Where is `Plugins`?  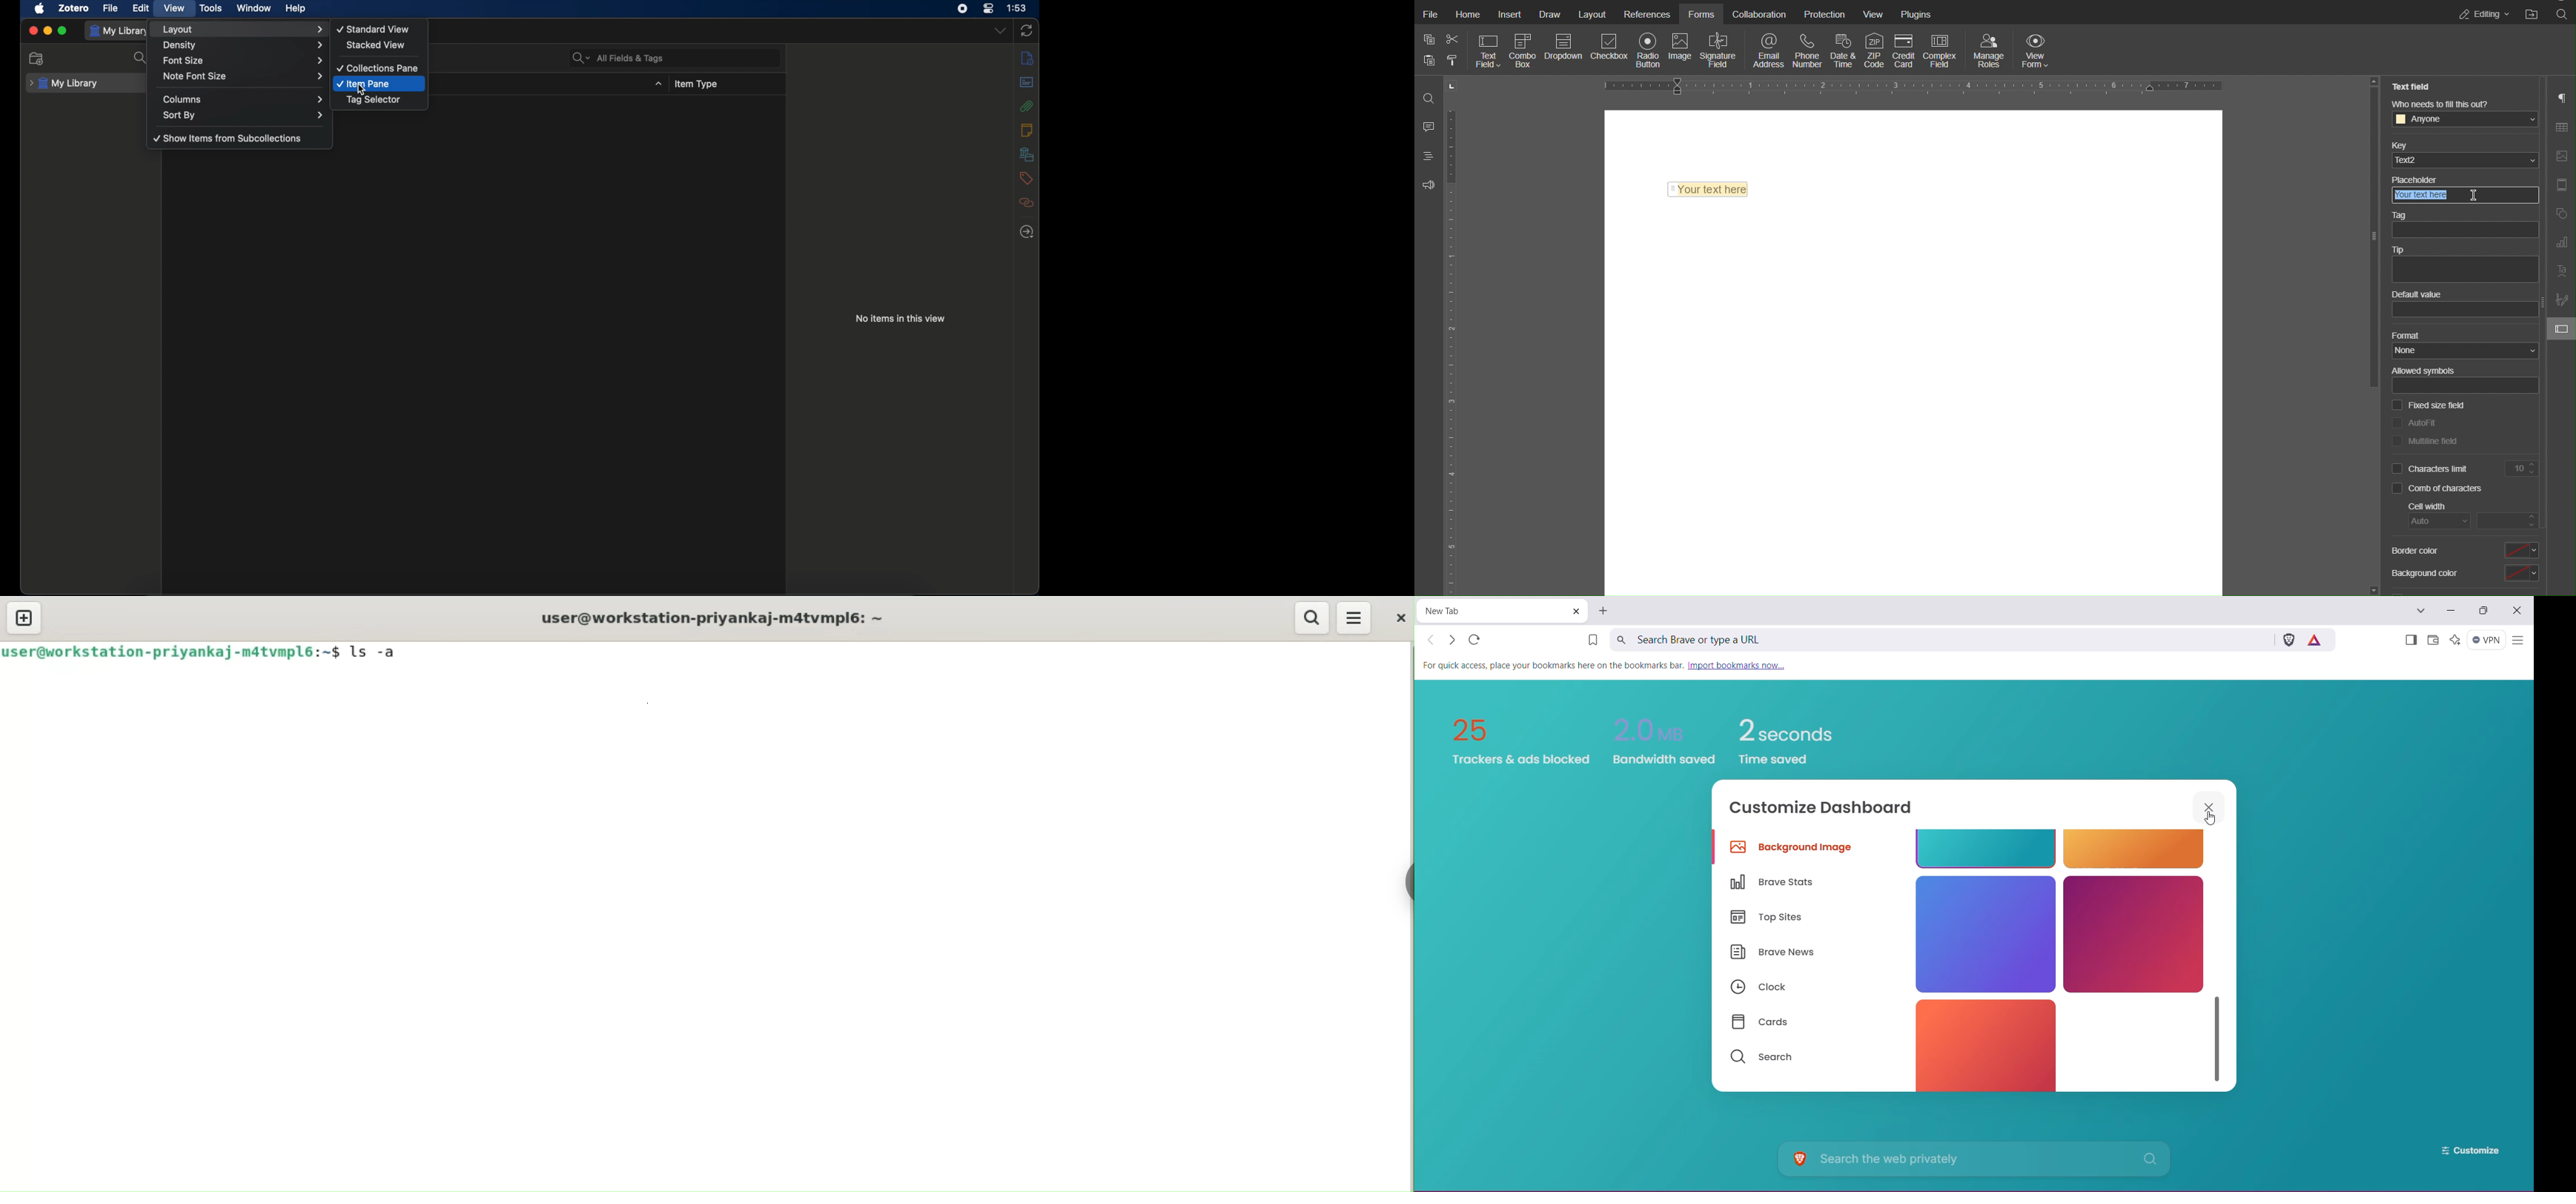 Plugins is located at coordinates (1916, 15).